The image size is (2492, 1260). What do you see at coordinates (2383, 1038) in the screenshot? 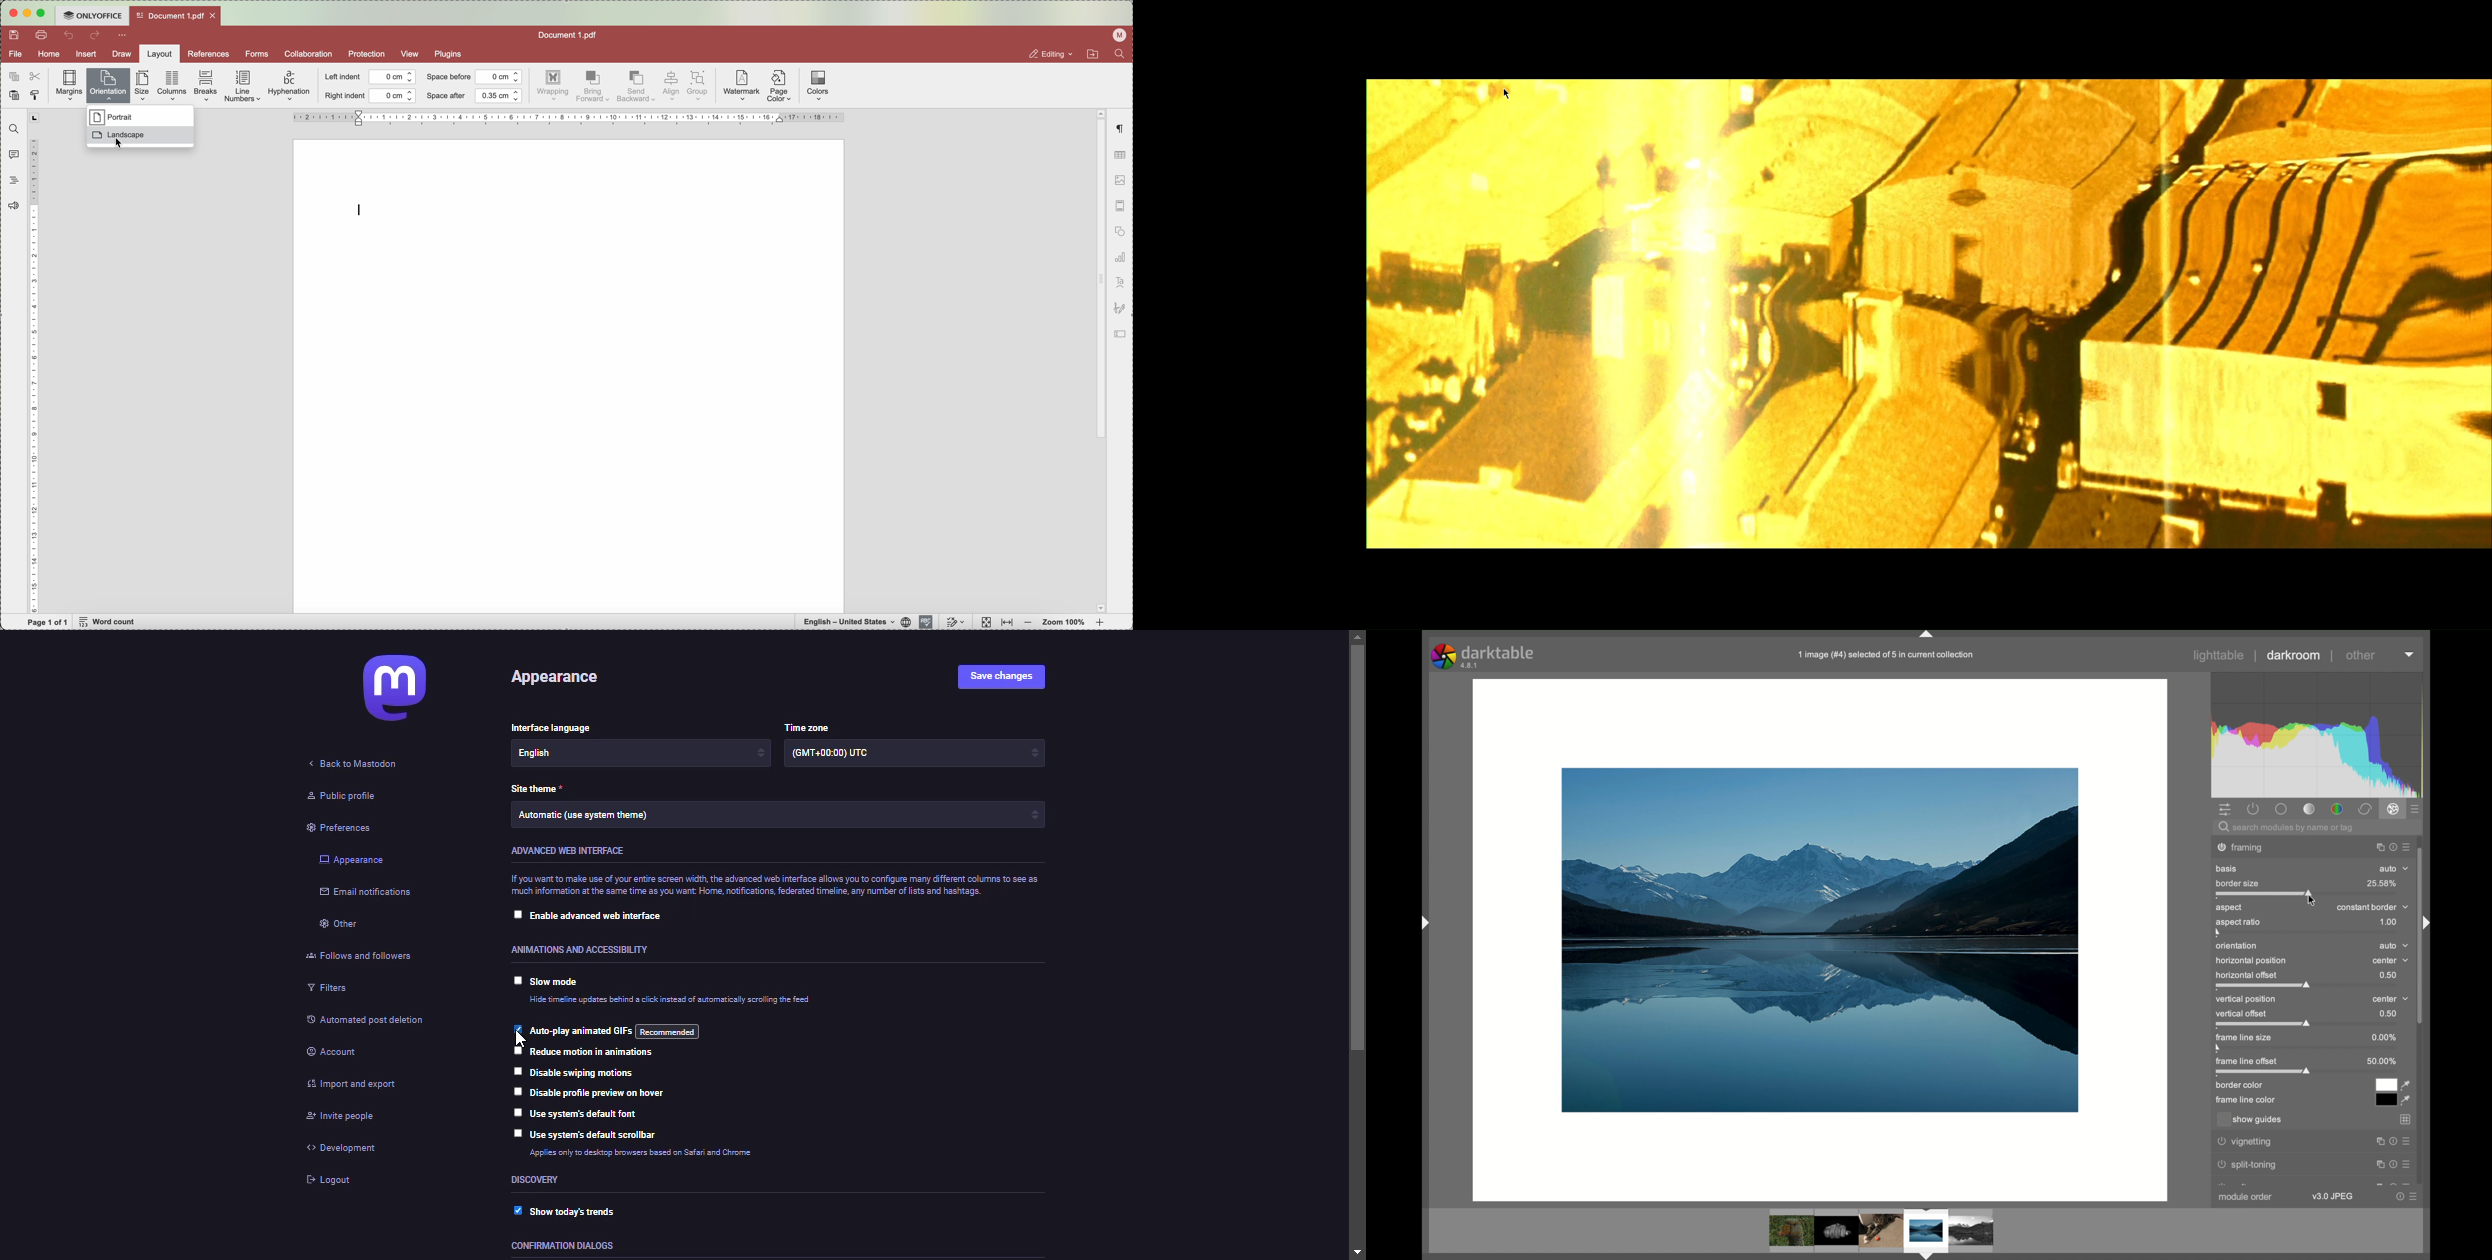
I see `0%` at bounding box center [2383, 1038].